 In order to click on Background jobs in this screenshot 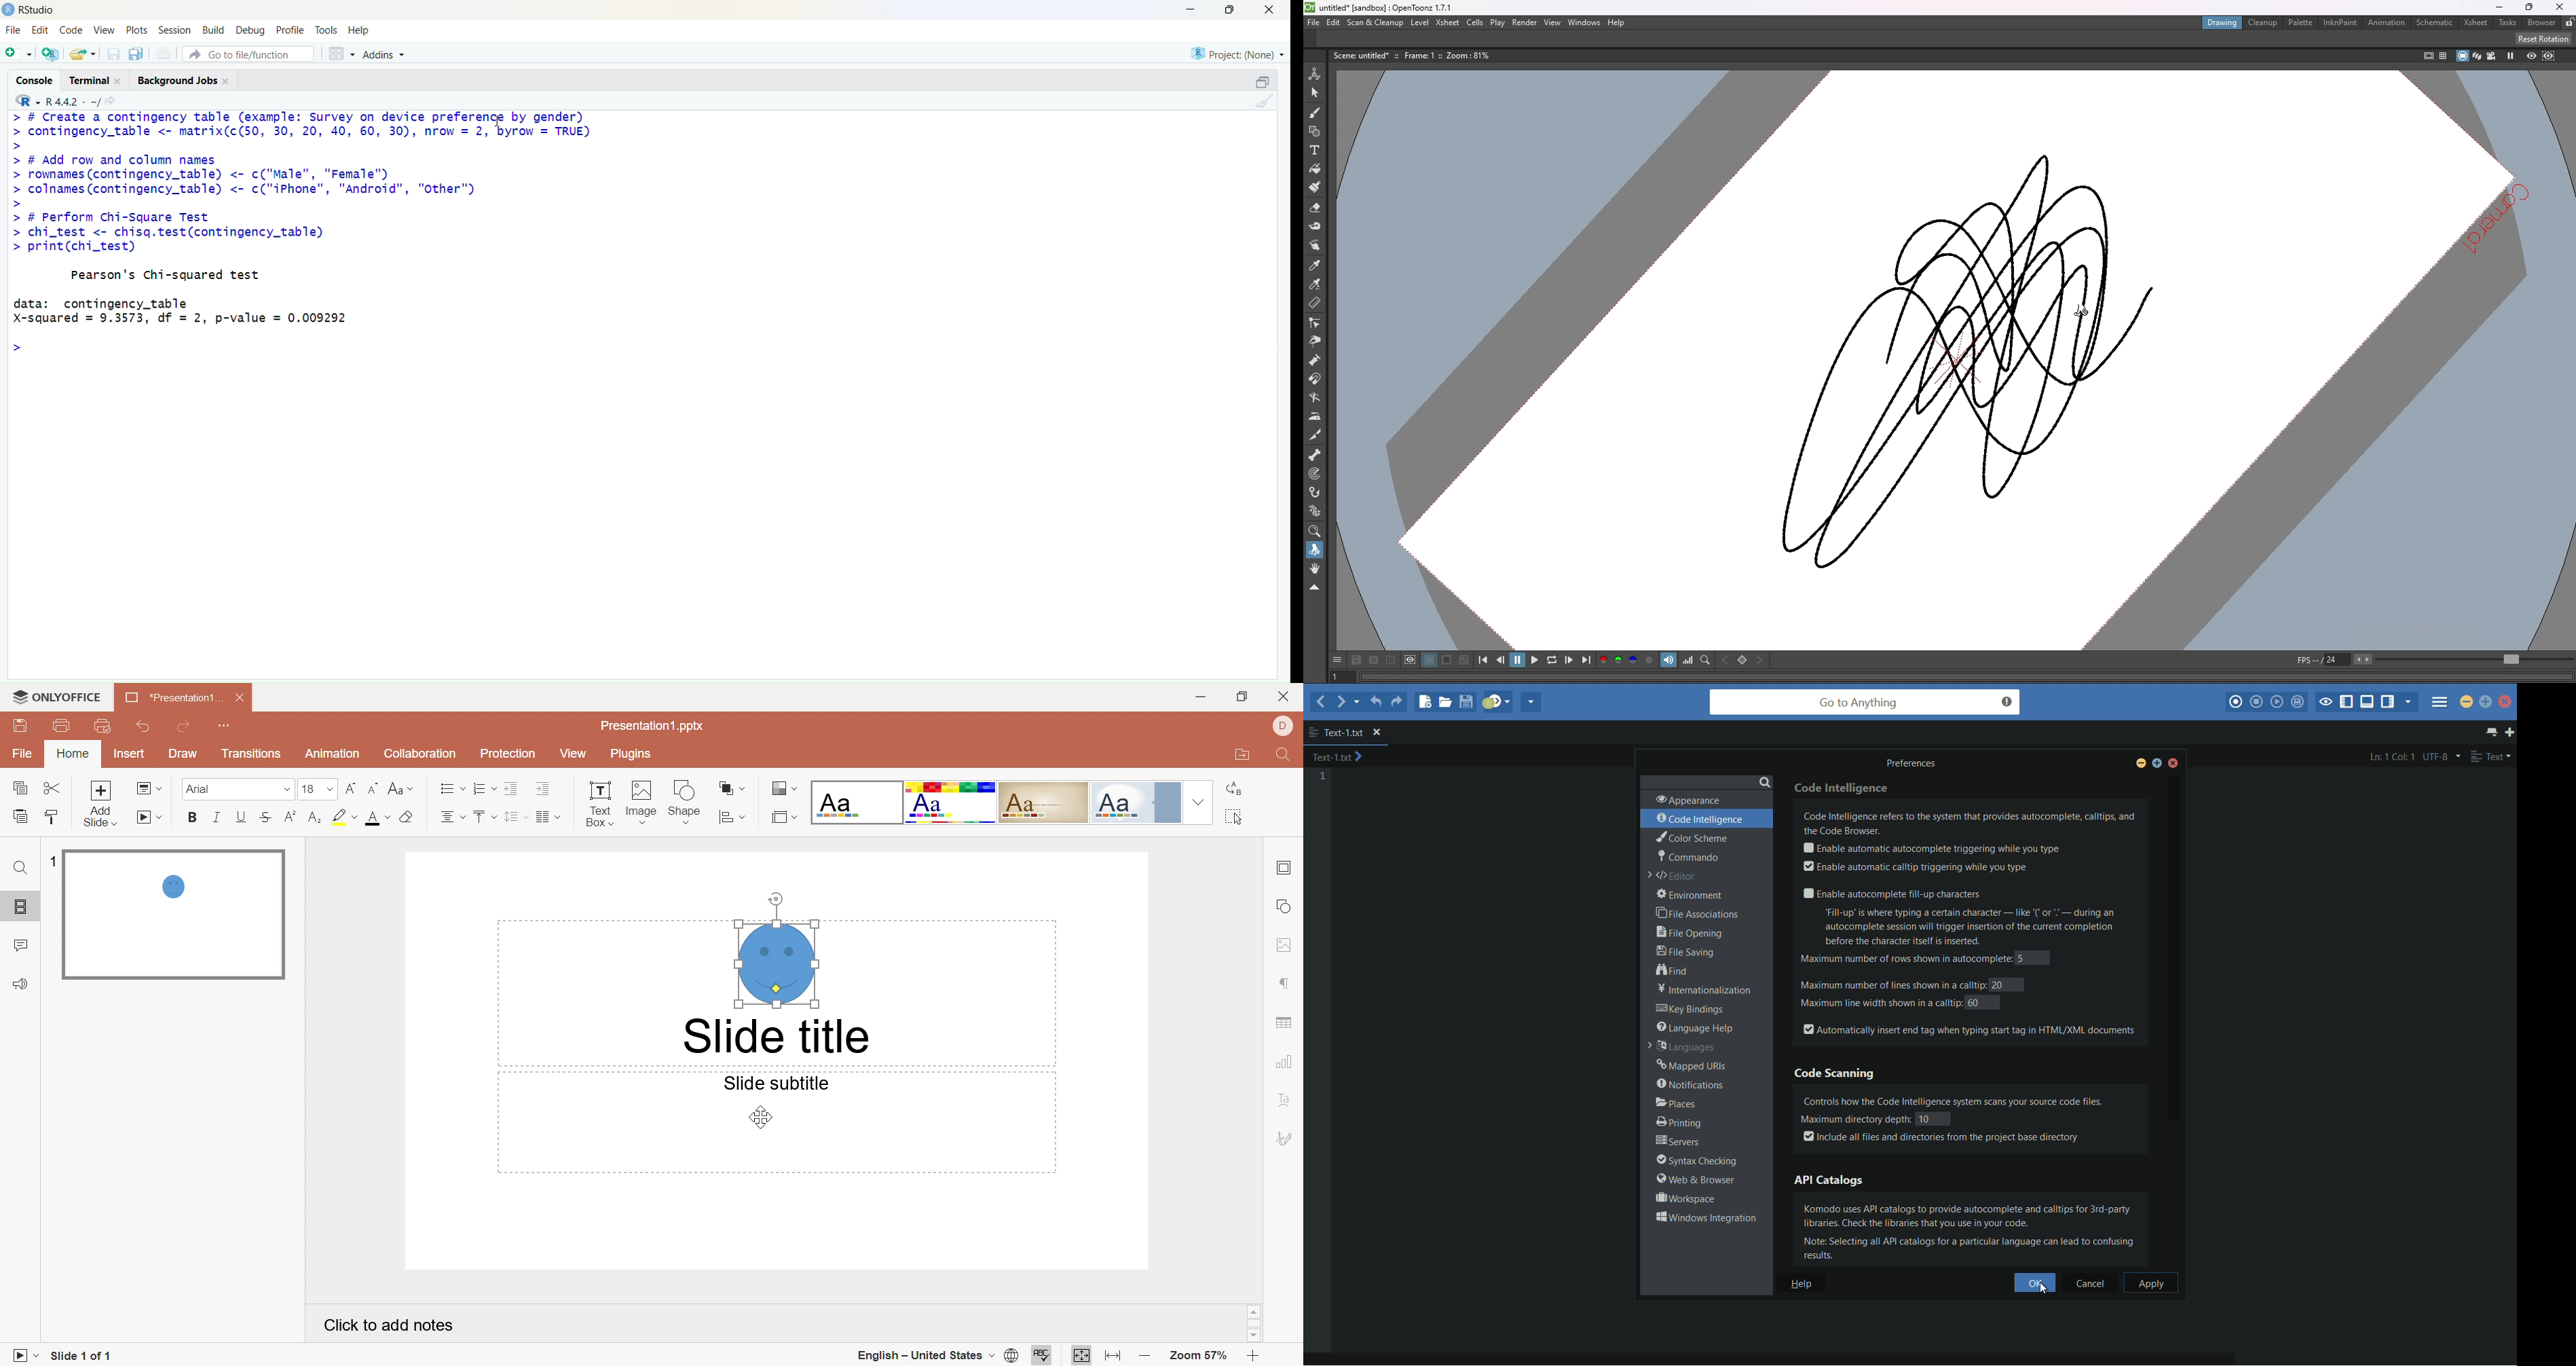, I will do `click(177, 81)`.